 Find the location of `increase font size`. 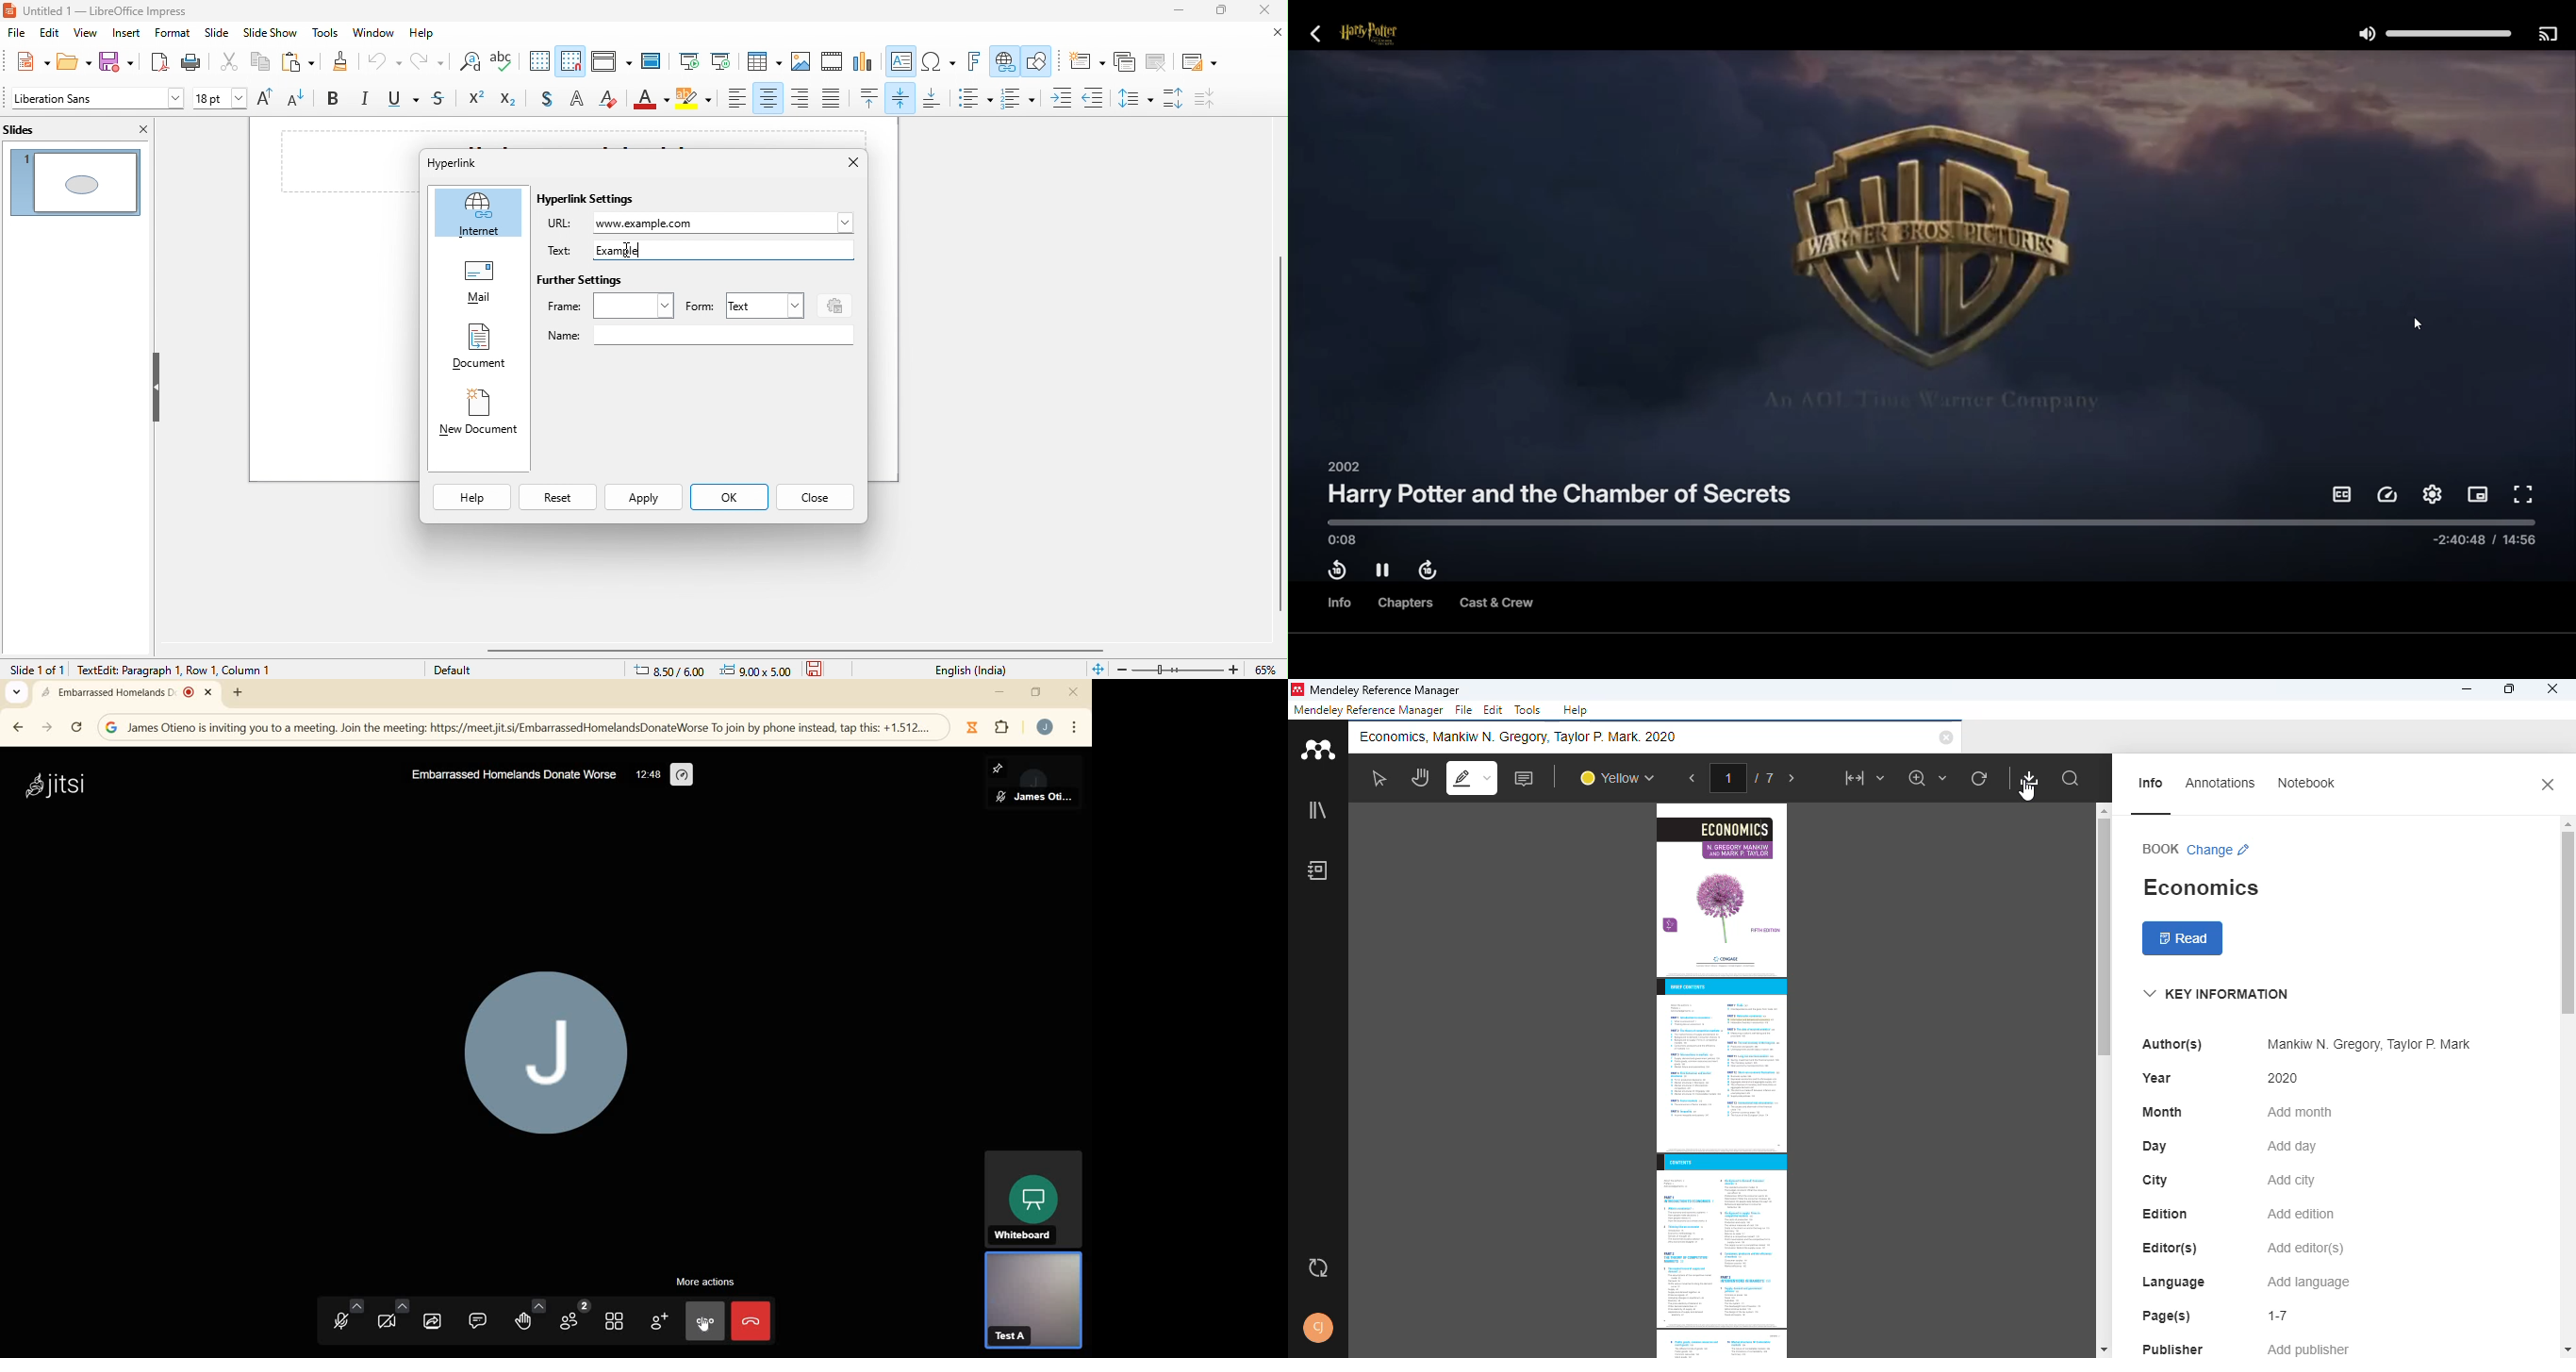

increase font size is located at coordinates (269, 99).